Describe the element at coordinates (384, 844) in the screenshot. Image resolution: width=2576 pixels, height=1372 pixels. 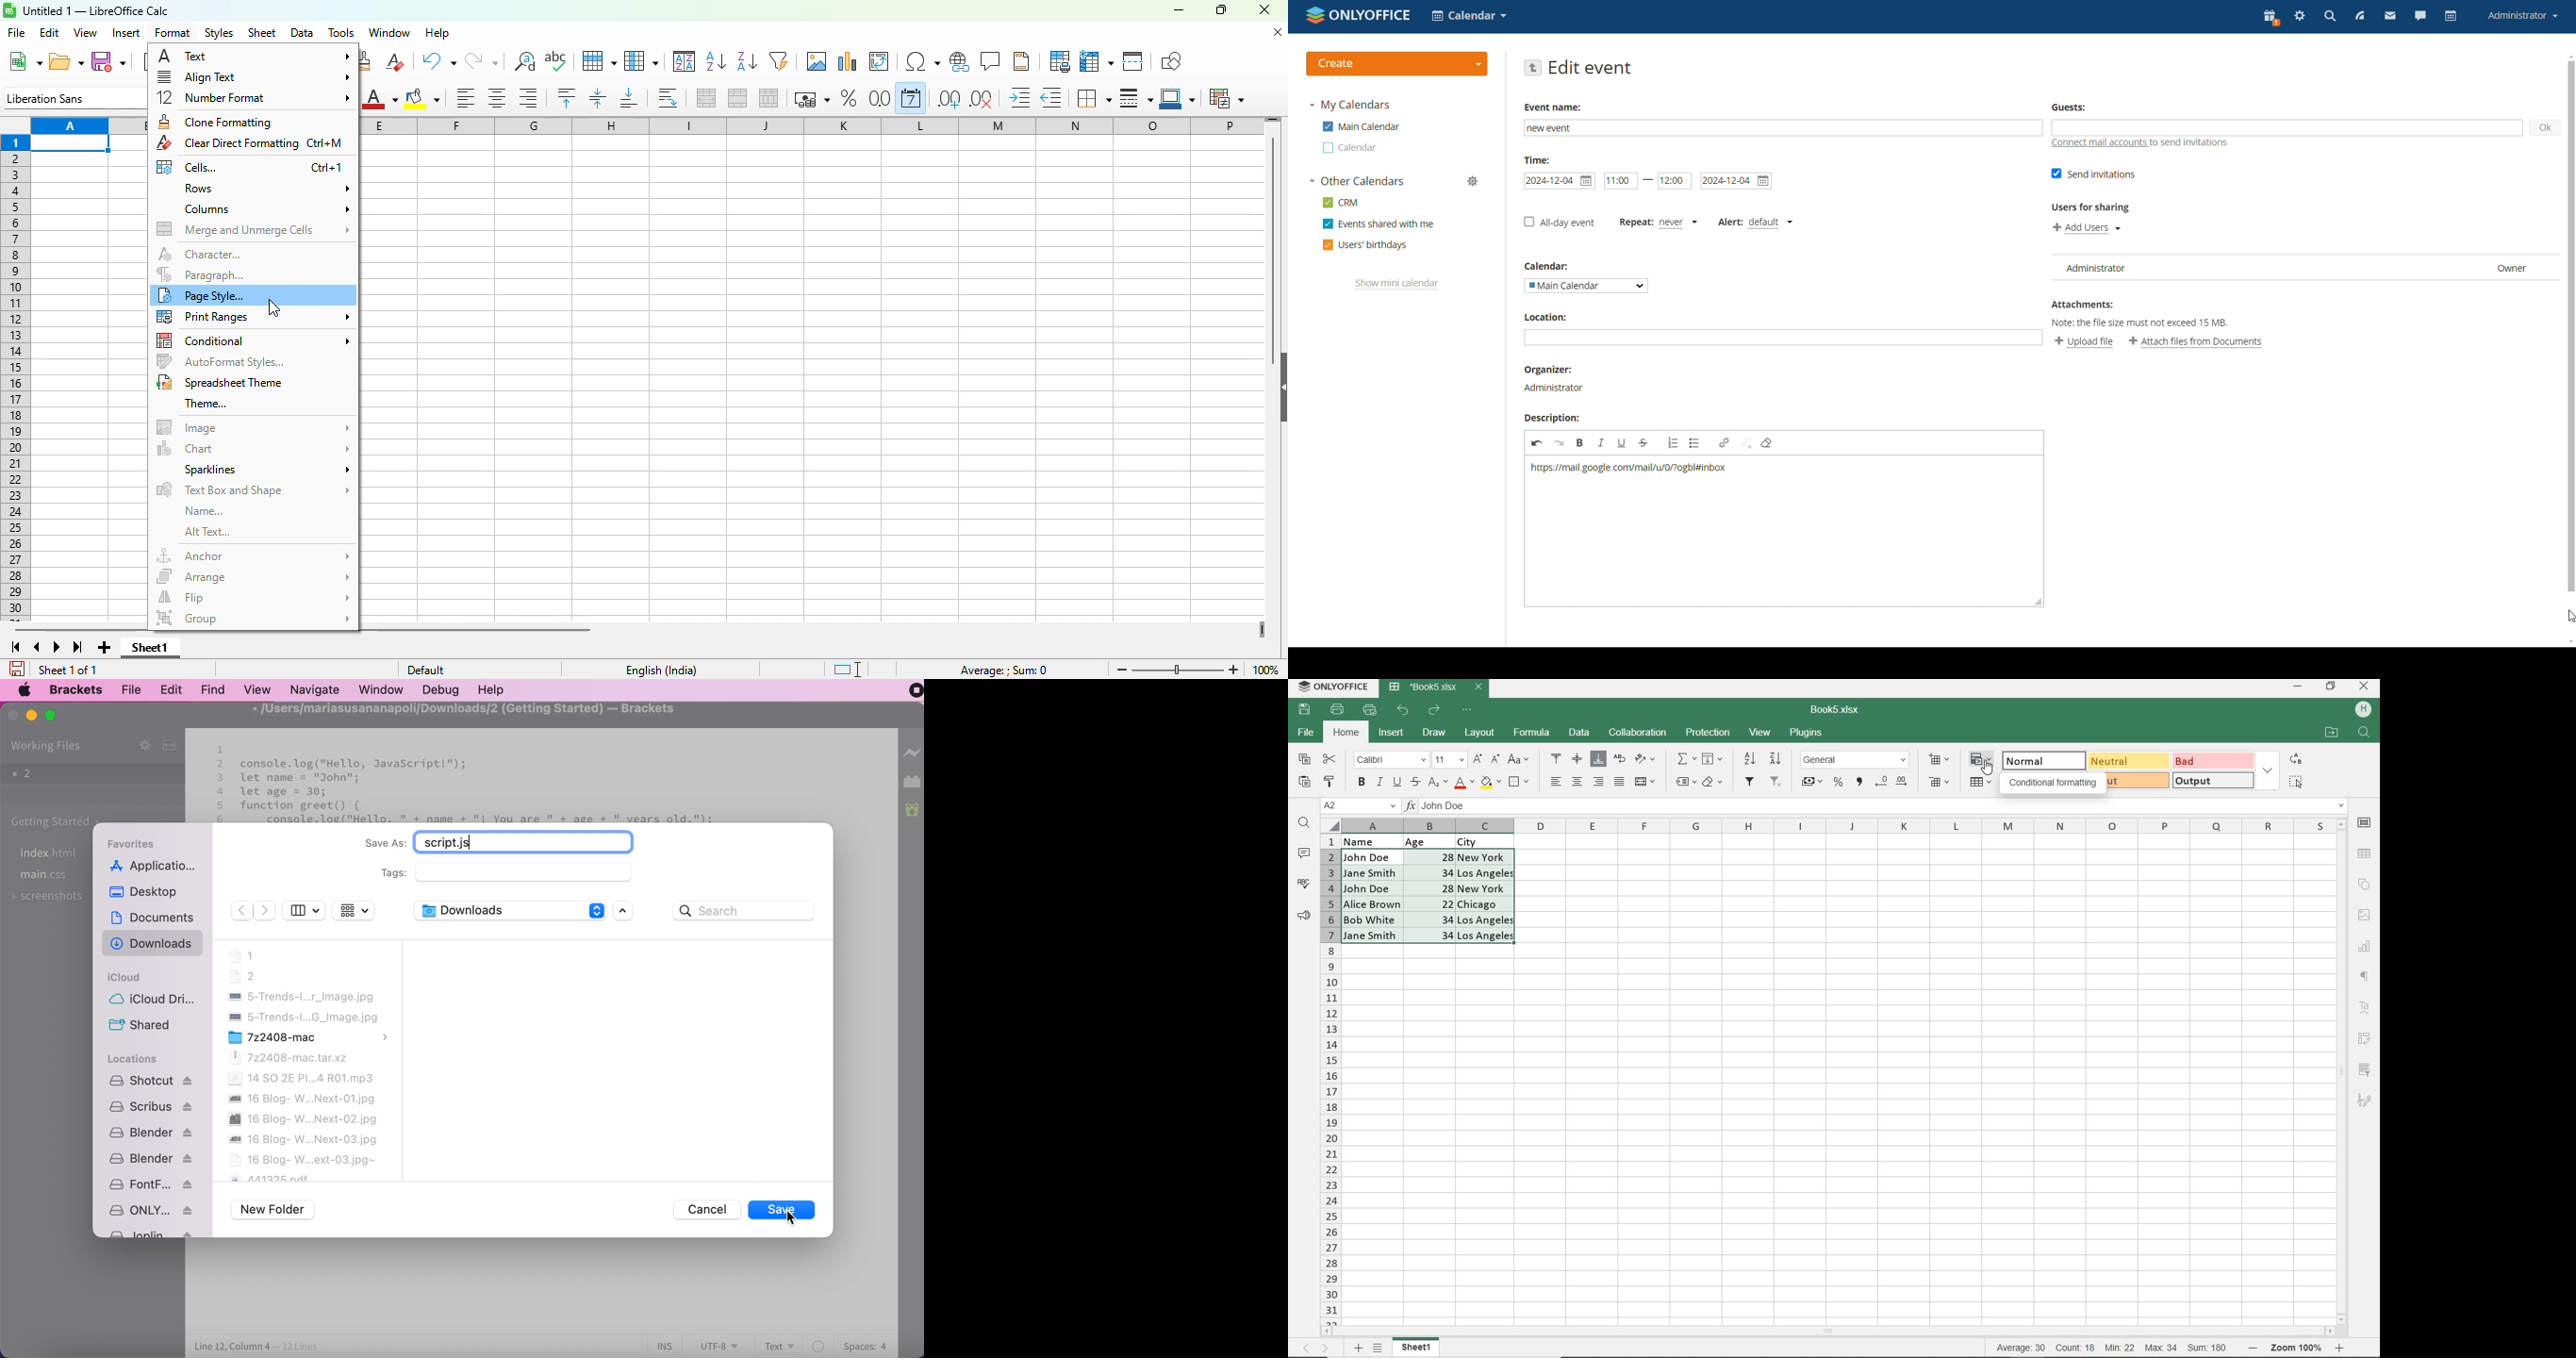
I see `save as:` at that location.